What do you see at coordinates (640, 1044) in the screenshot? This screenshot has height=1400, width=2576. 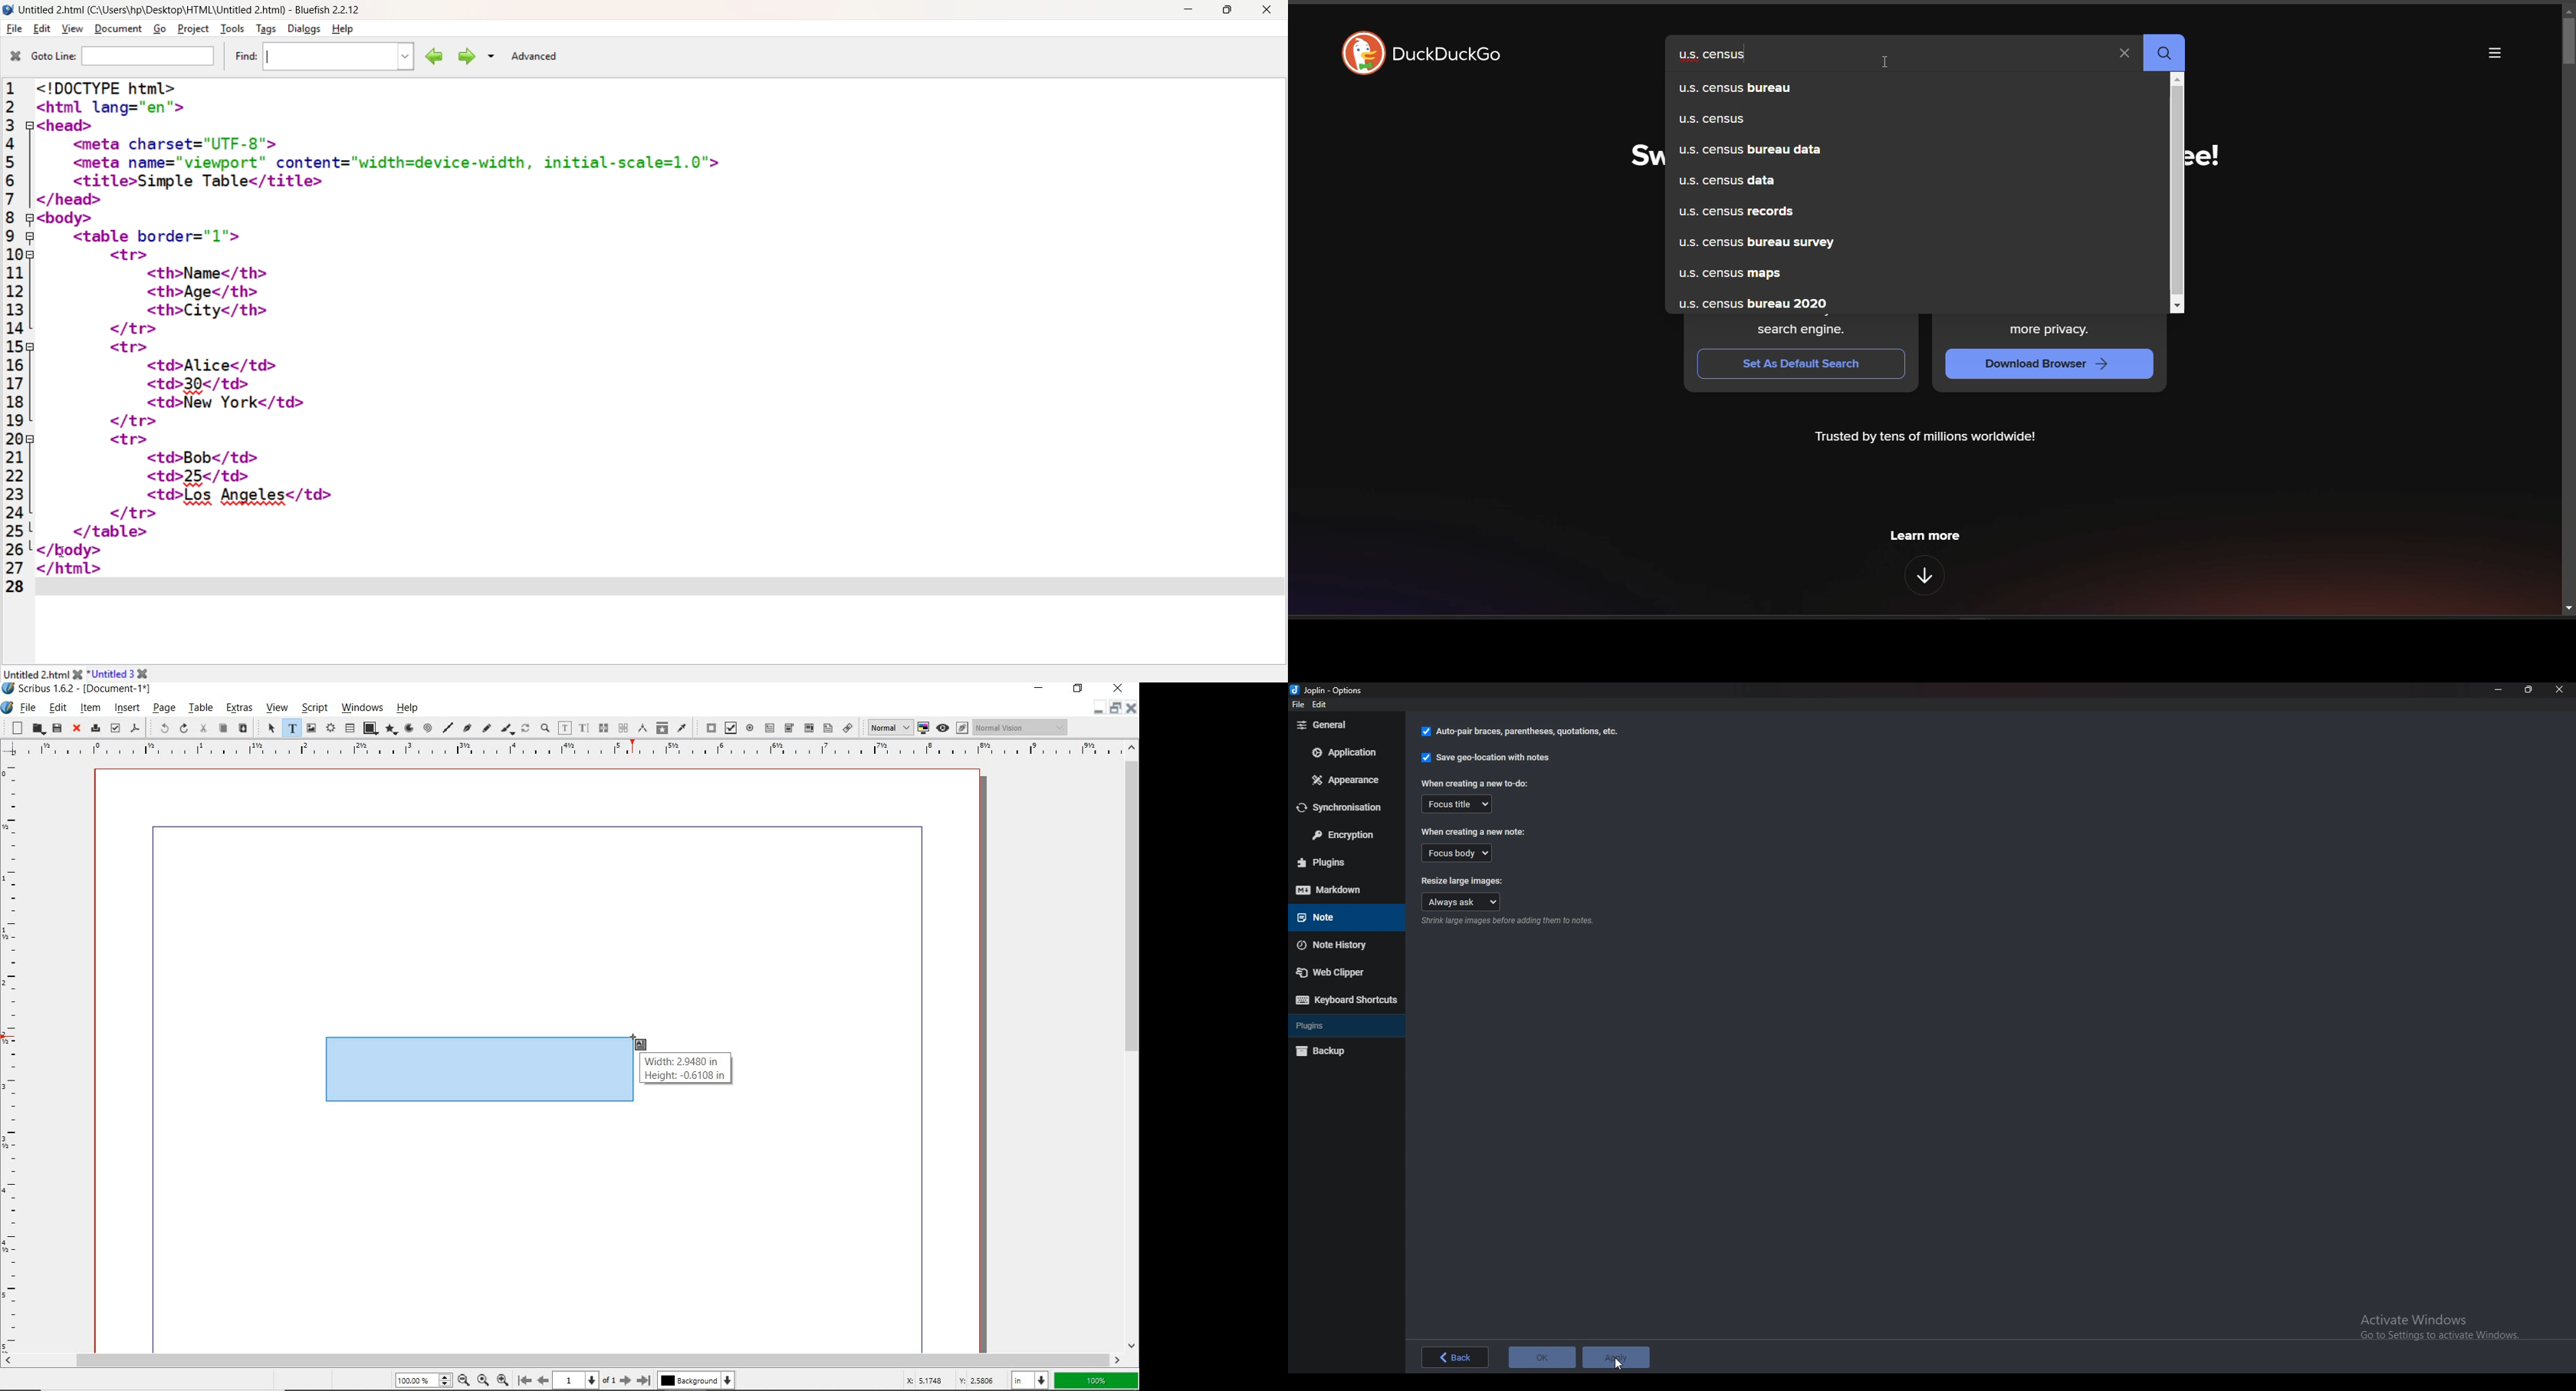 I see `Cursor` at bounding box center [640, 1044].